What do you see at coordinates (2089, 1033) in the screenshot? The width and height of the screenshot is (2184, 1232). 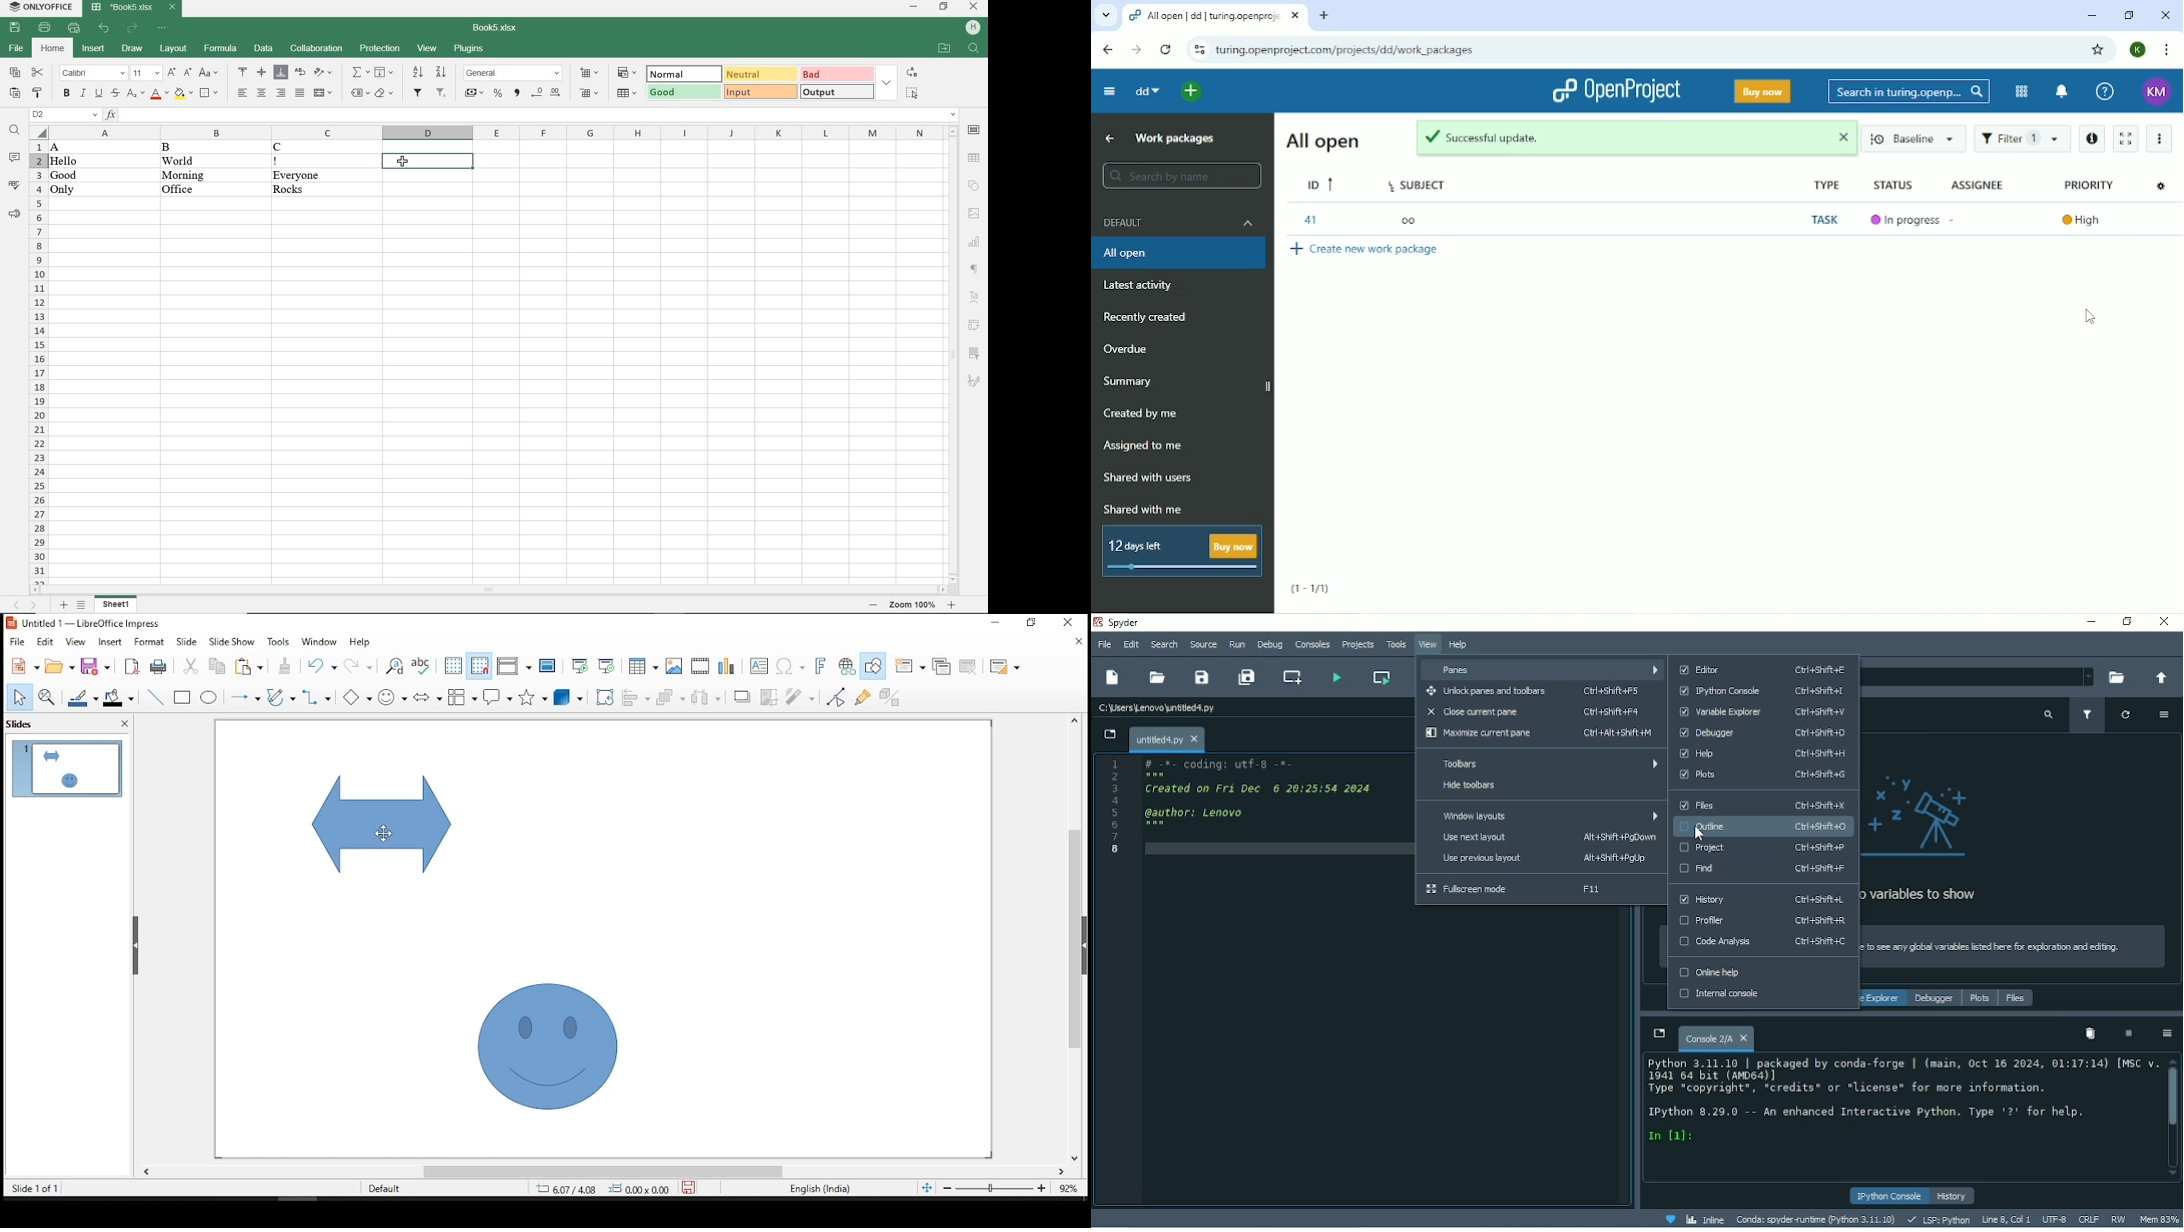 I see `Remove all variables from namespace` at bounding box center [2089, 1033].